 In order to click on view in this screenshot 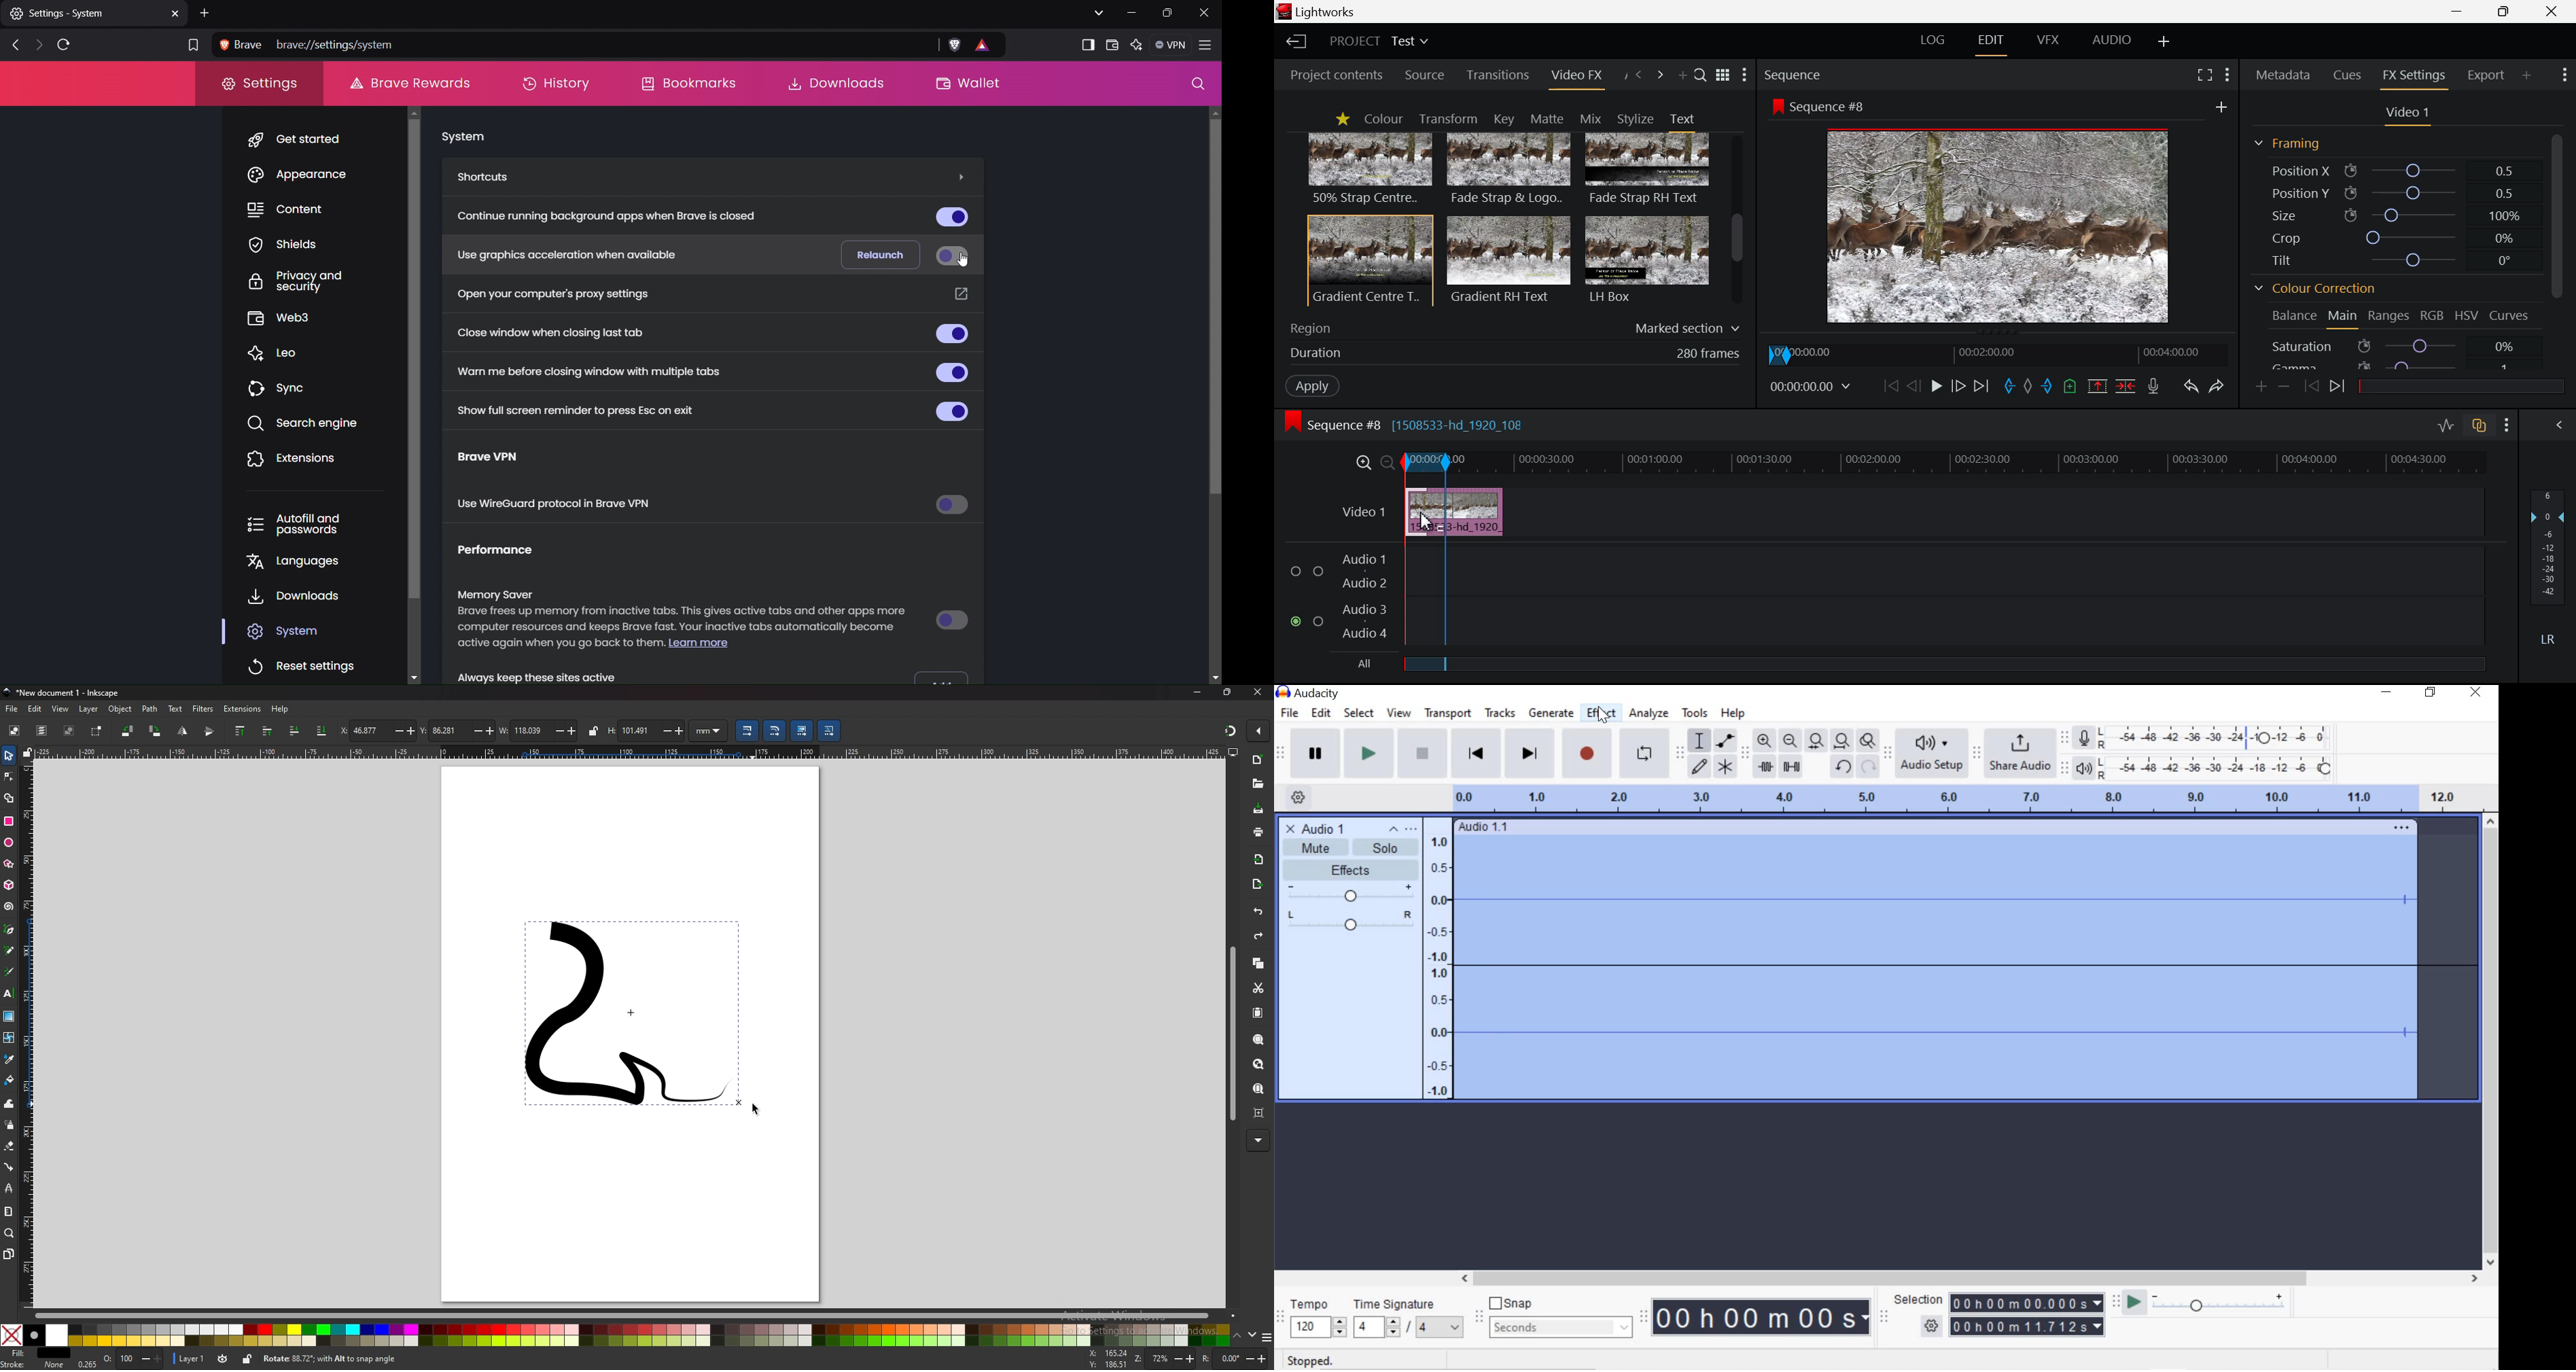, I will do `click(59, 710)`.